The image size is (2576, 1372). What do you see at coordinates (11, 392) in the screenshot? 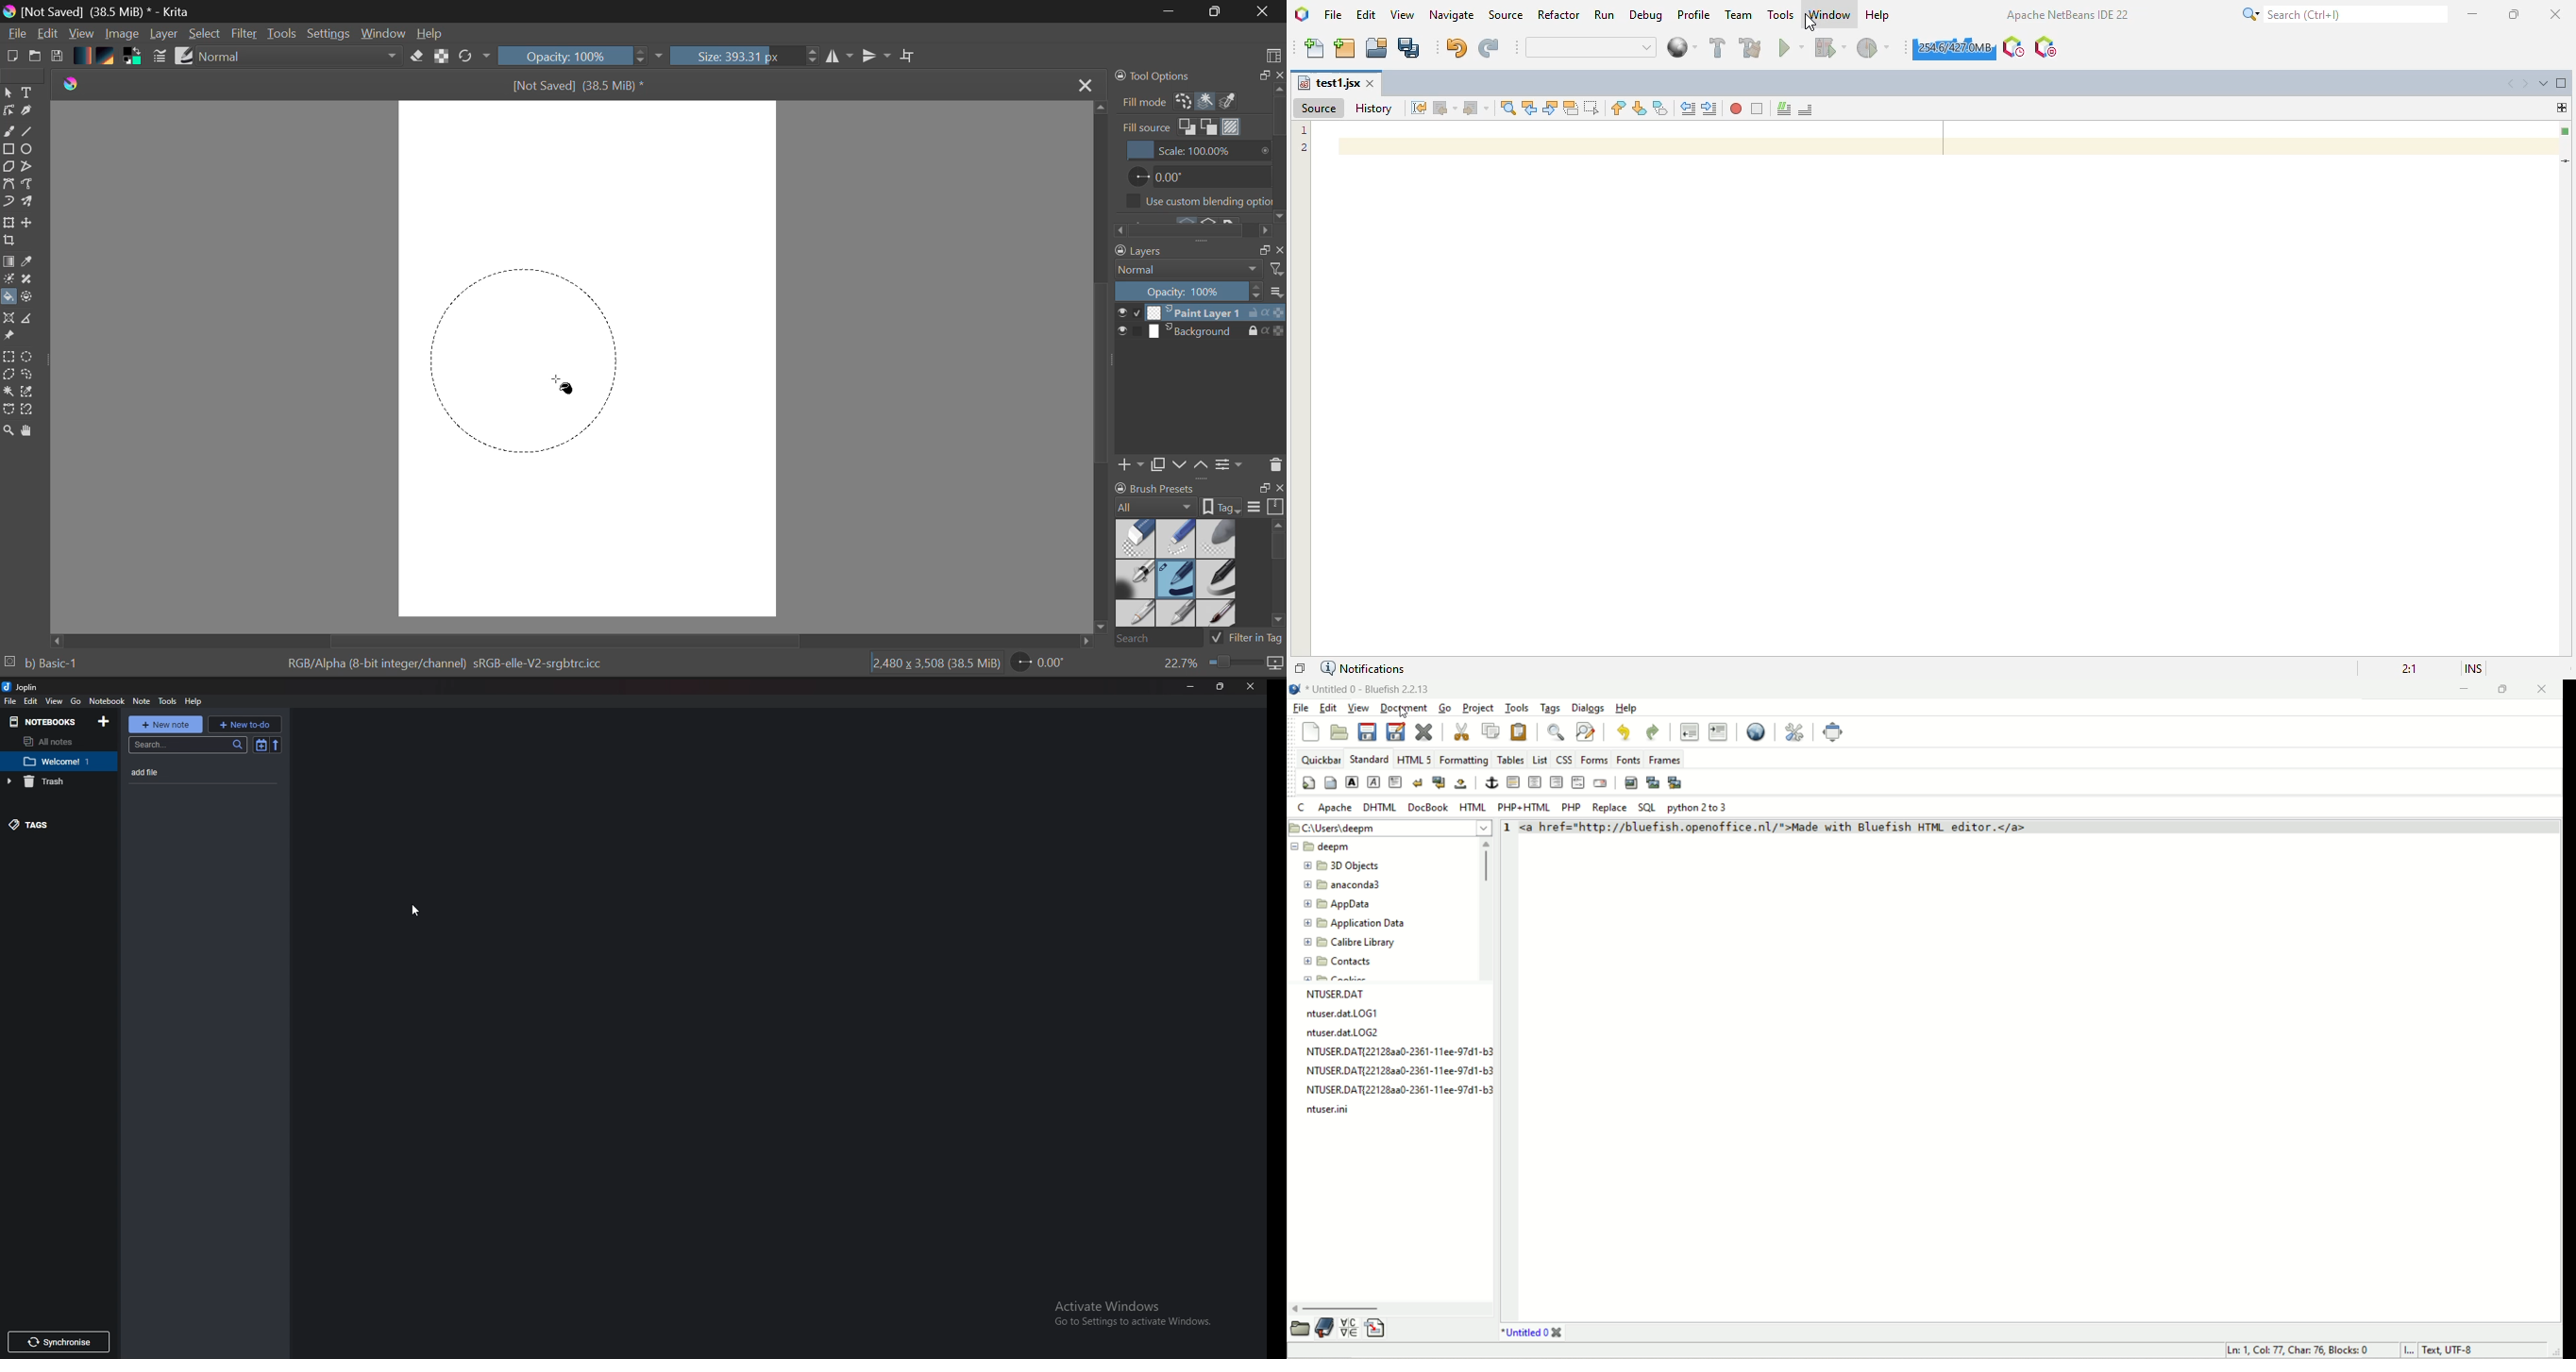
I see `Continuous Selection` at bounding box center [11, 392].